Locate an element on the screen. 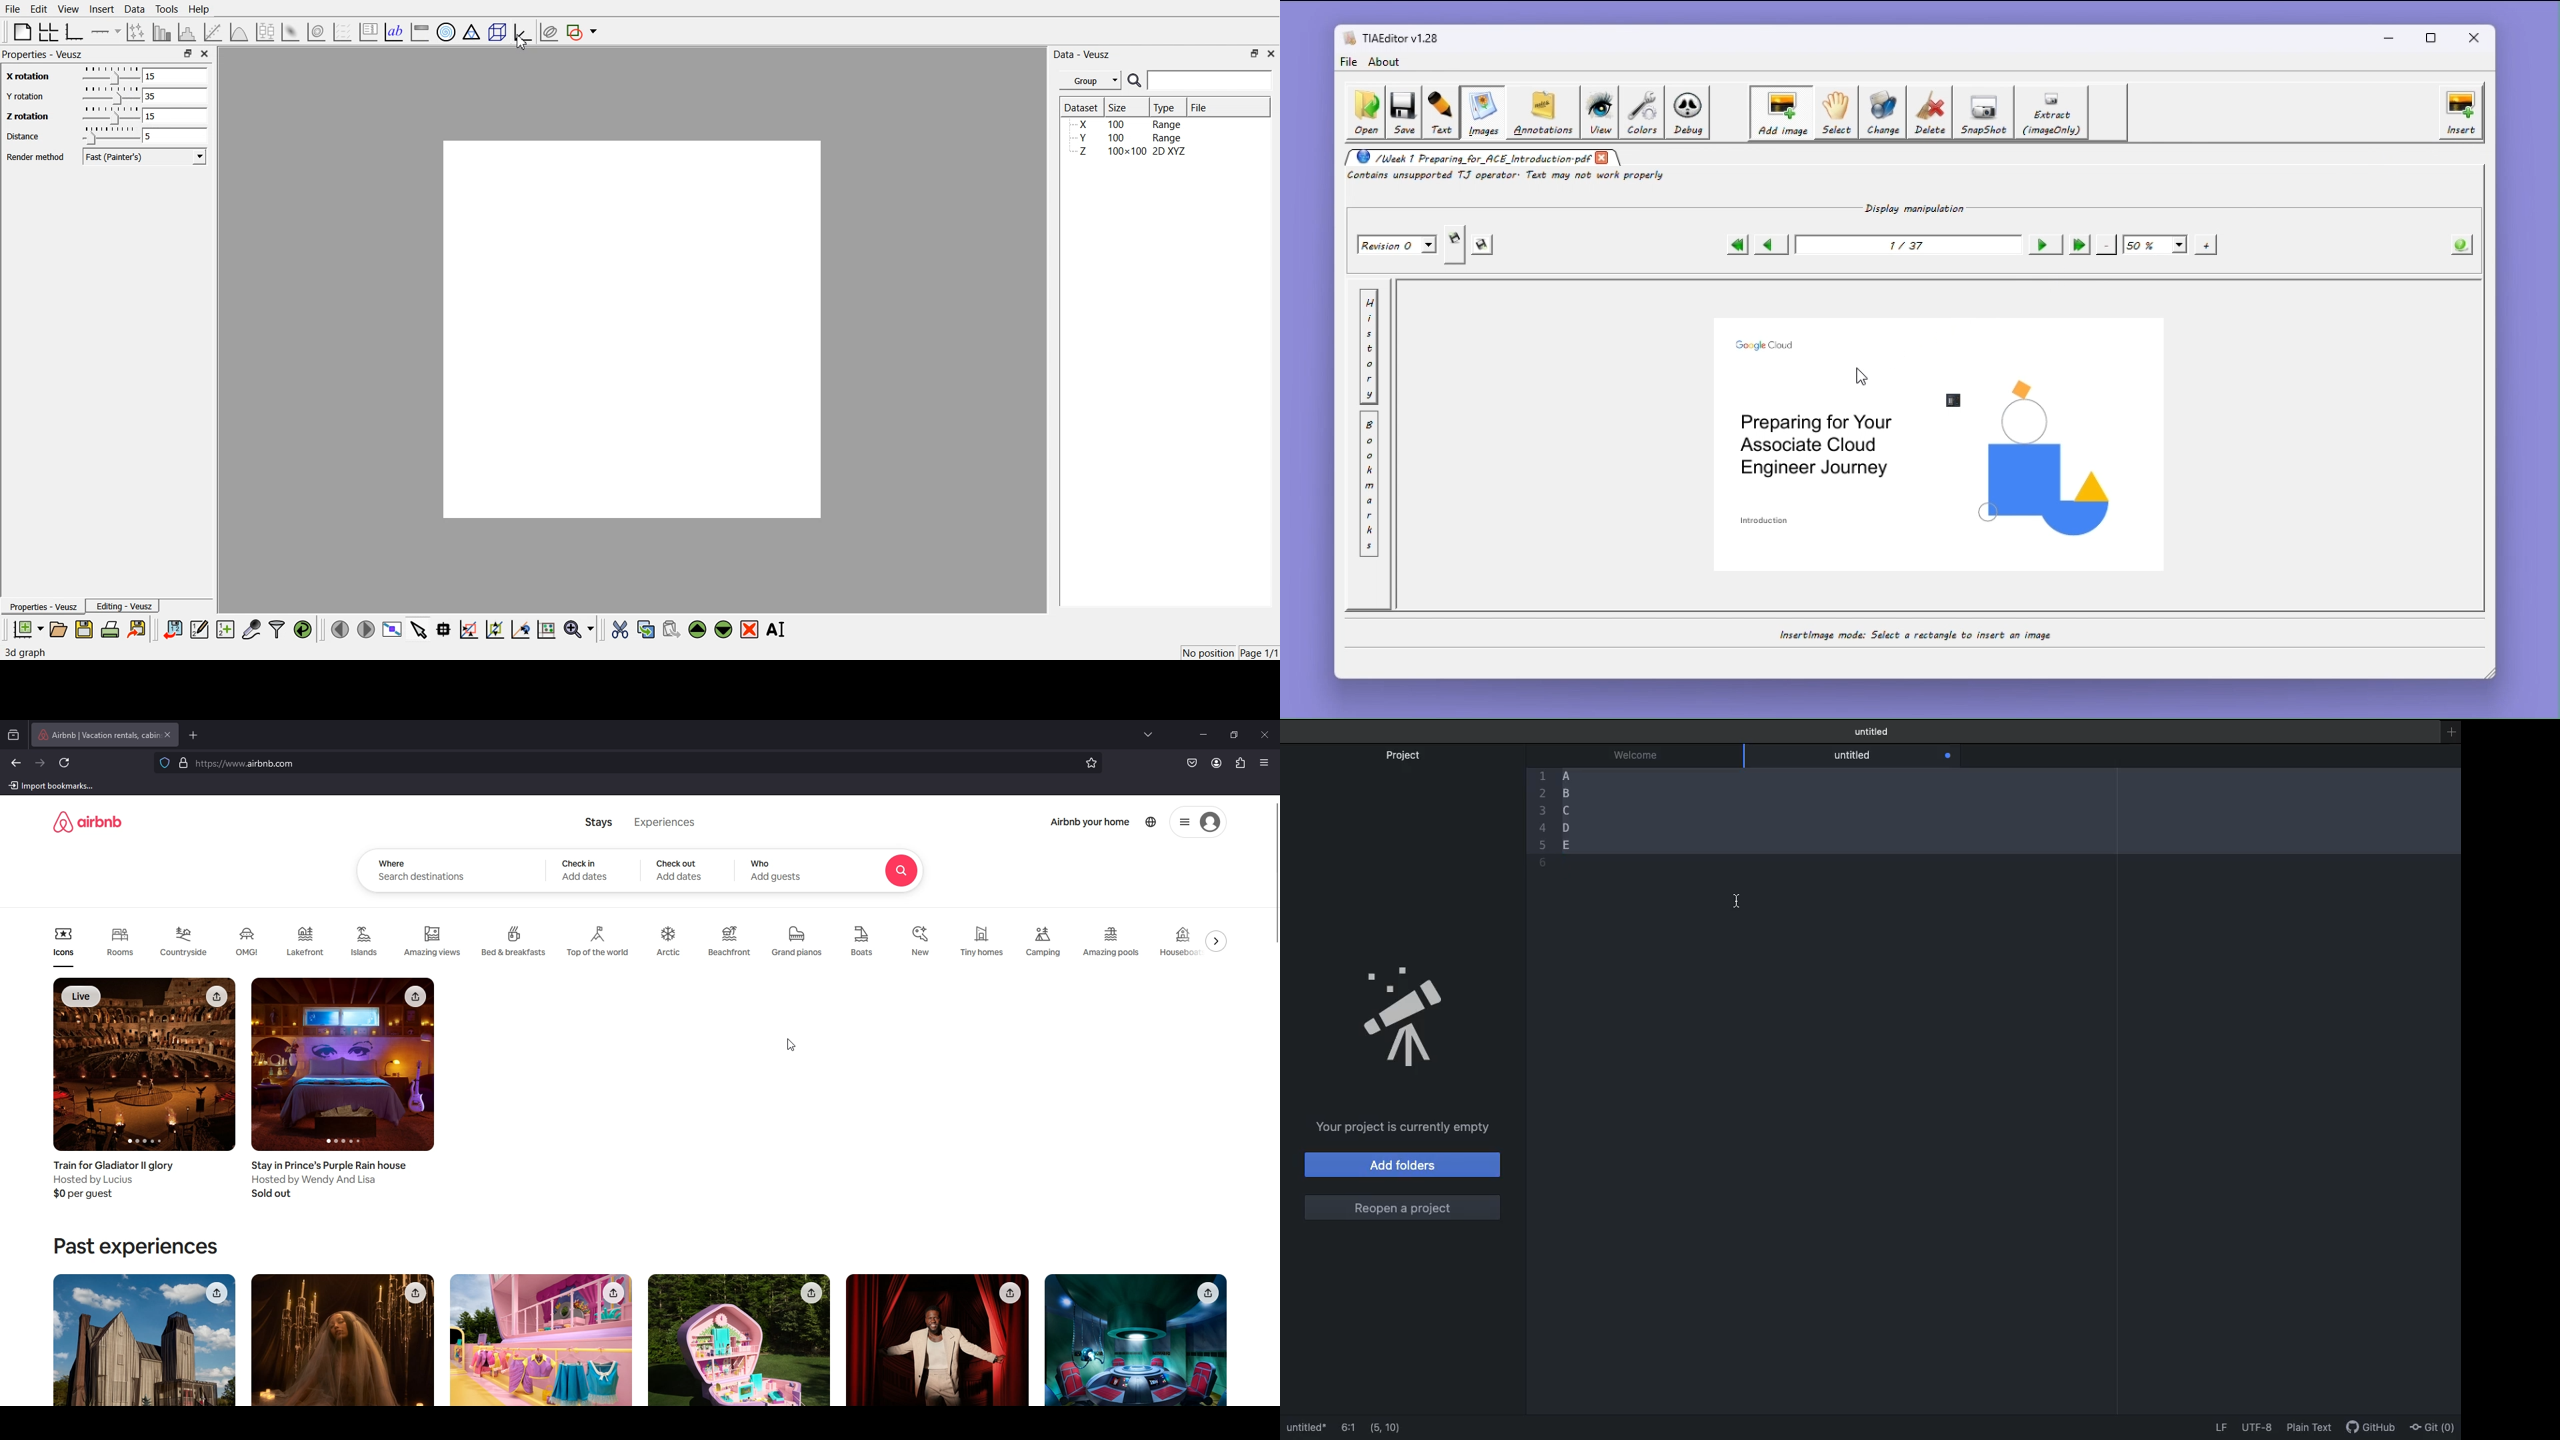  logo is located at coordinates (87, 821).